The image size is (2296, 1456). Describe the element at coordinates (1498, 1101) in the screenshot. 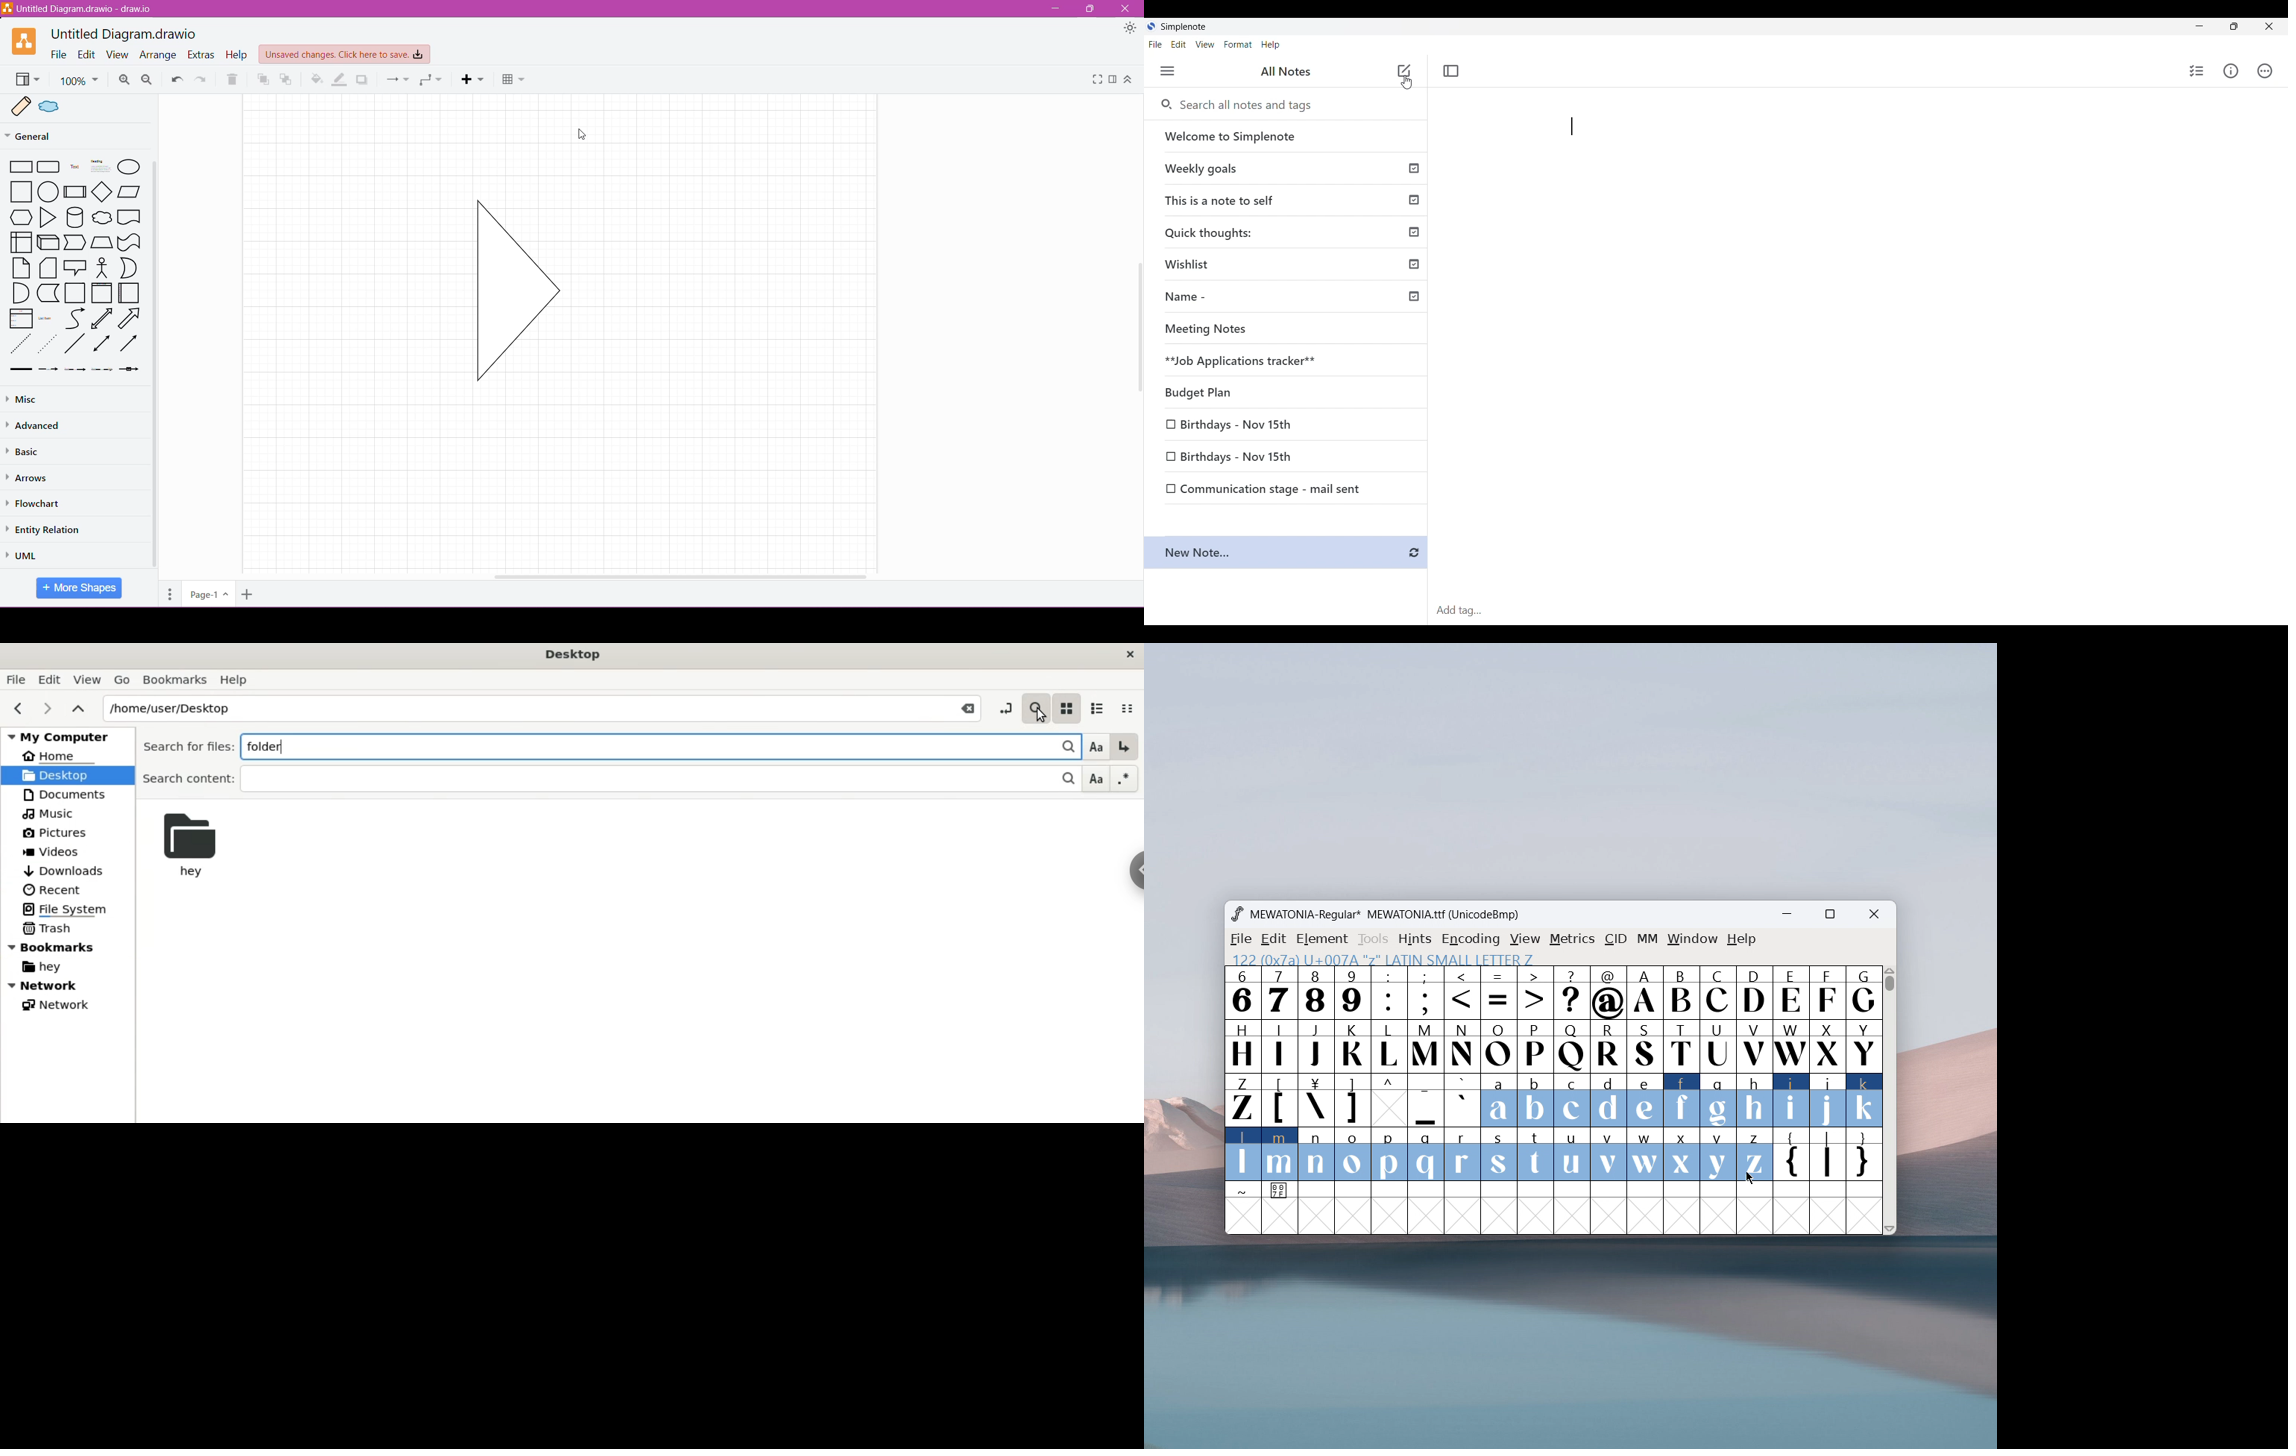

I see `a` at that location.